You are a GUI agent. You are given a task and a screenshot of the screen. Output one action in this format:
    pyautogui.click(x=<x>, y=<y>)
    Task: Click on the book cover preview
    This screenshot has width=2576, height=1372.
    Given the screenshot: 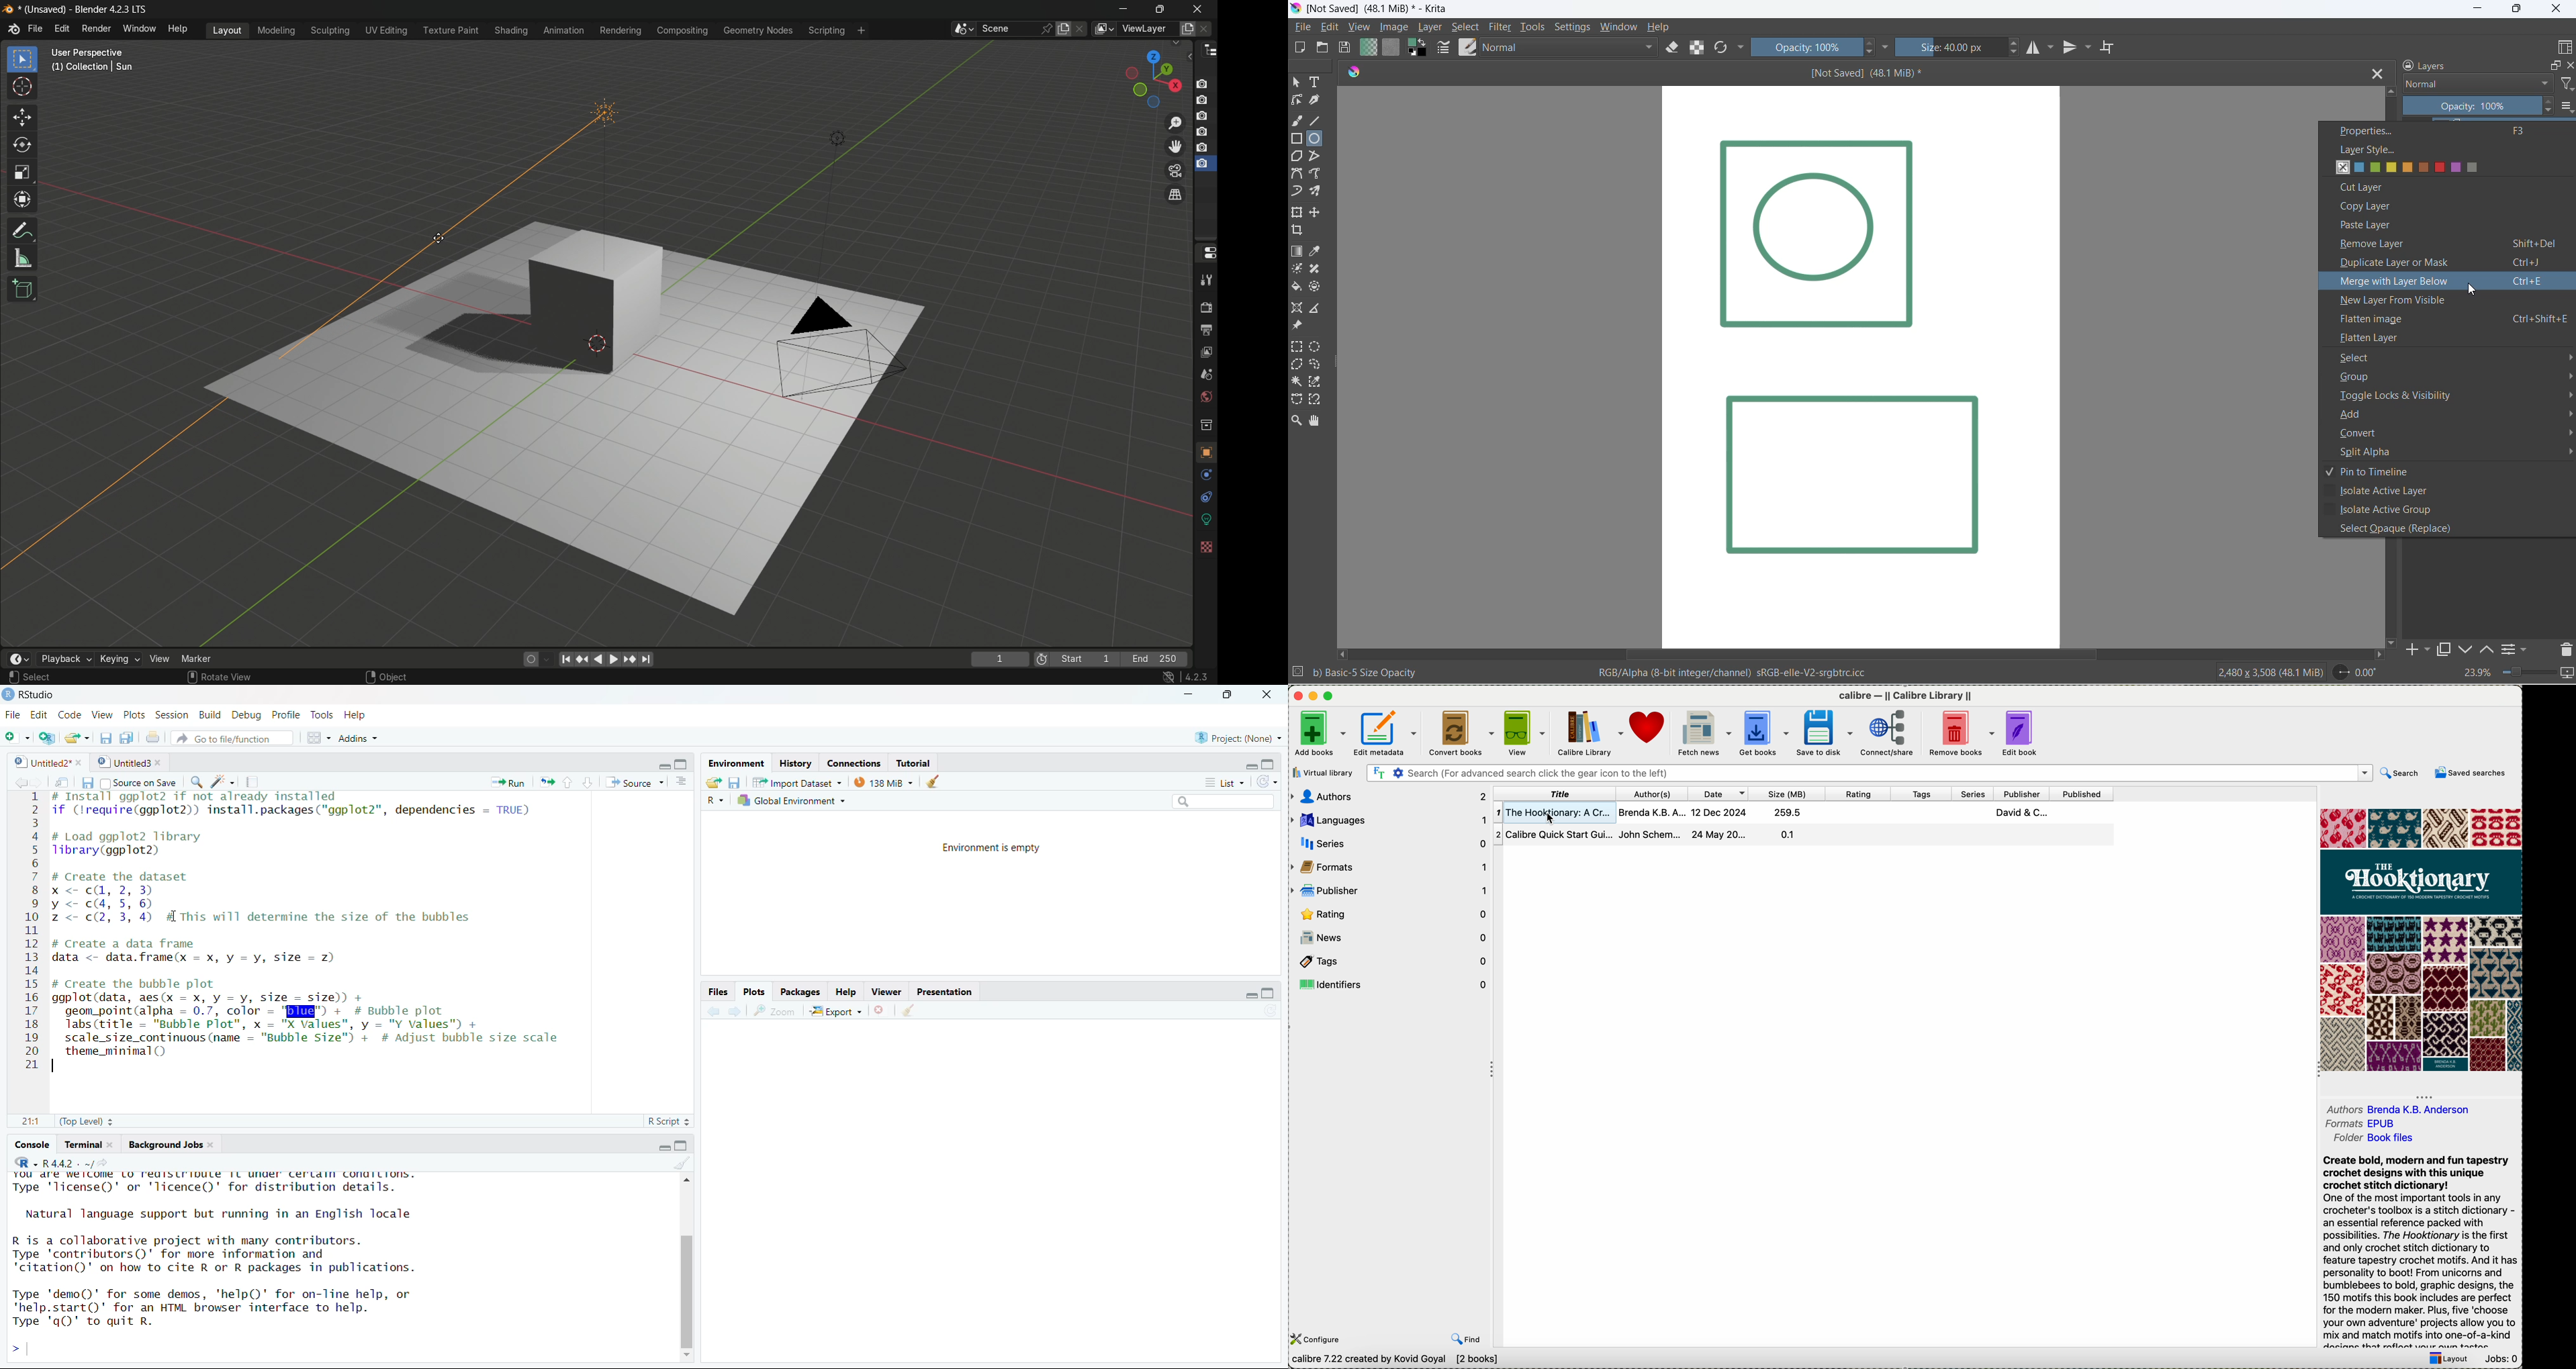 What is the action you would take?
    pyautogui.click(x=2420, y=941)
    